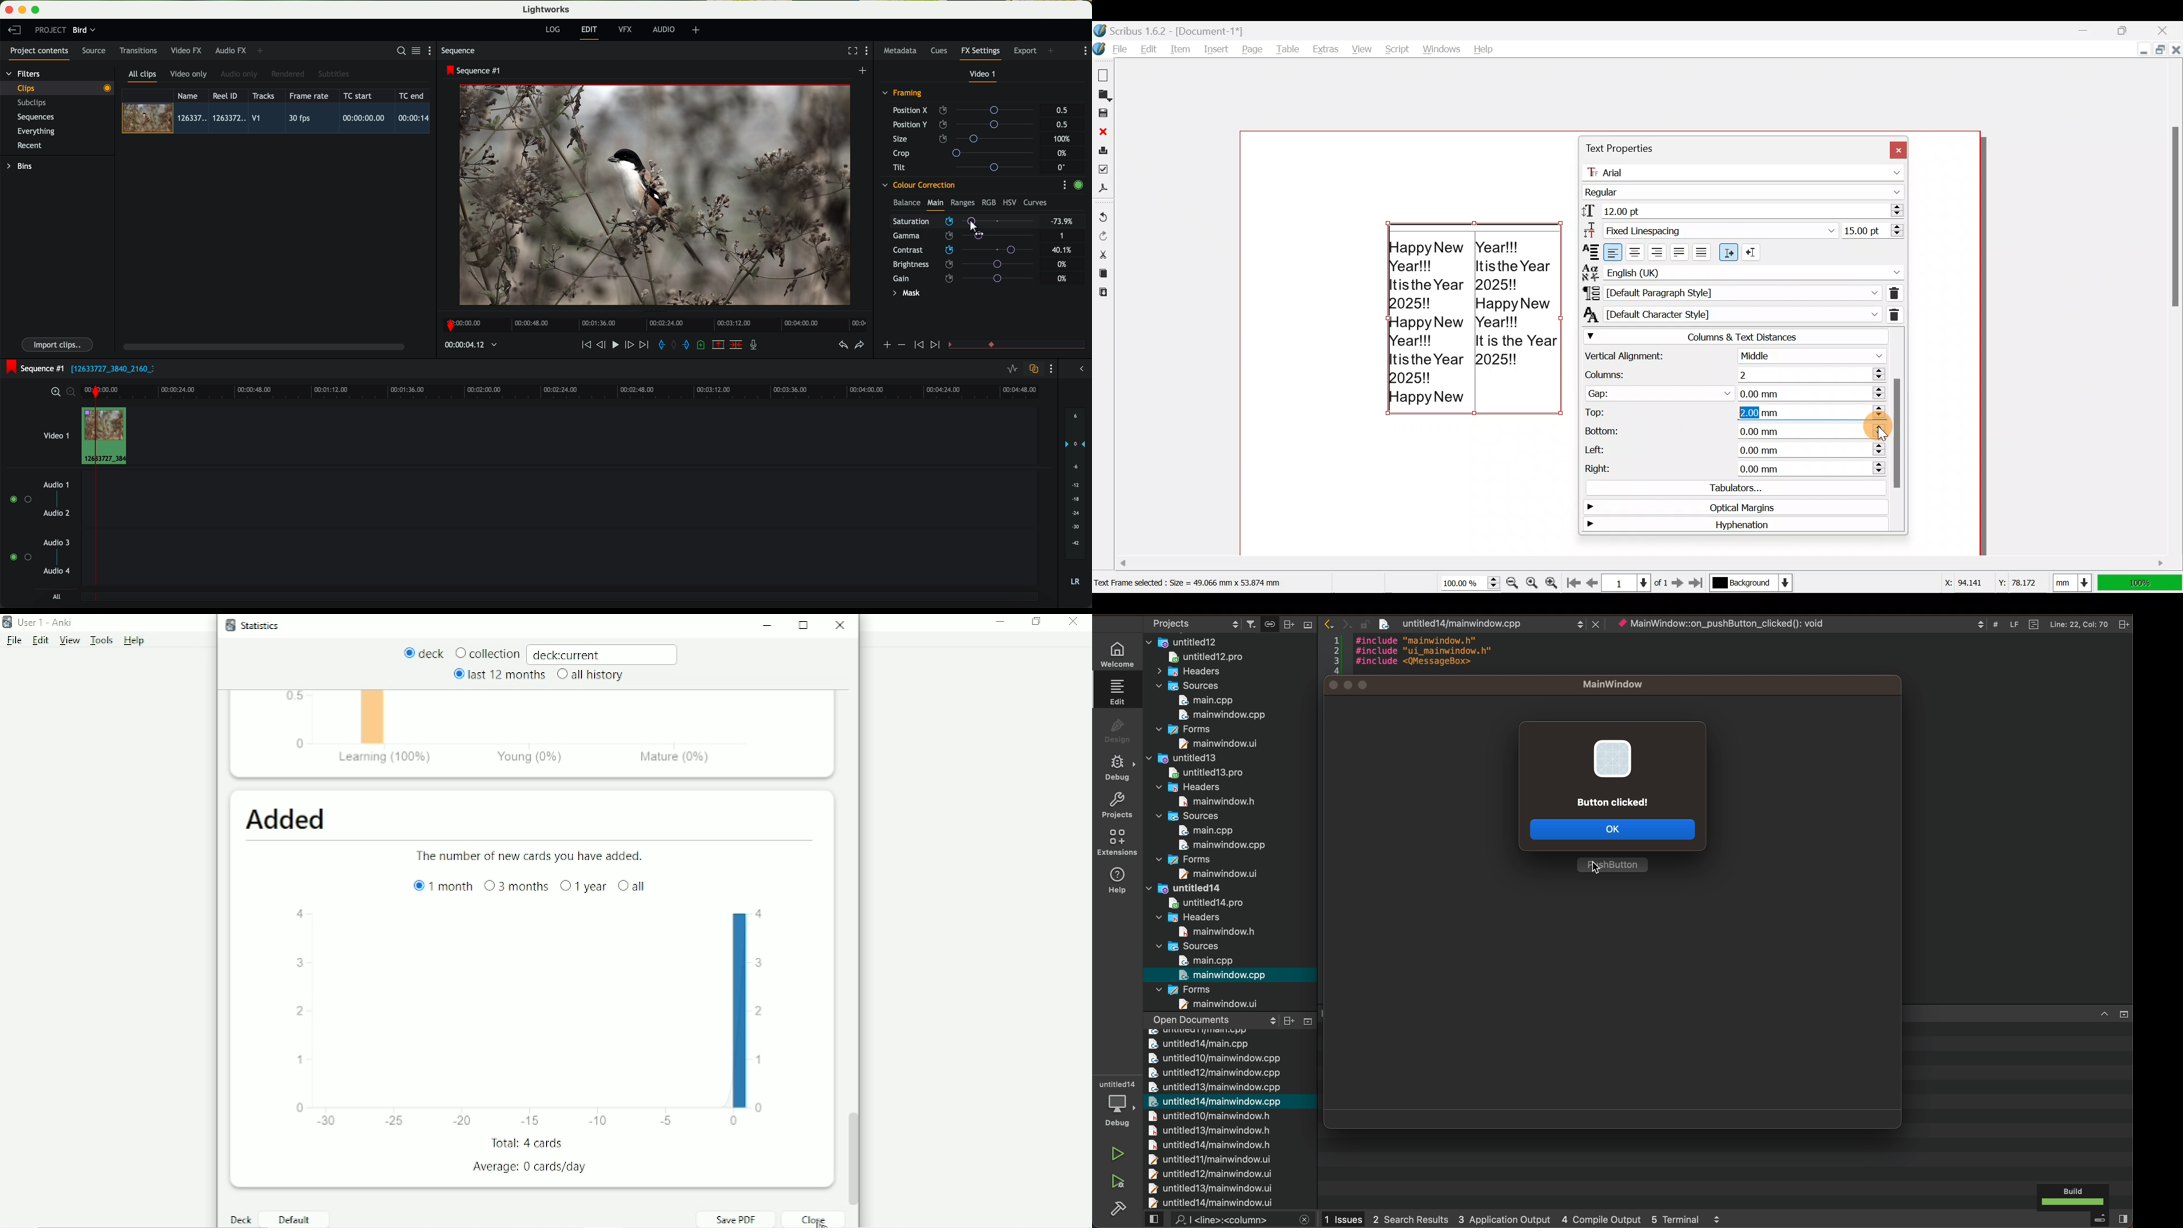 Image resolution: width=2184 pixels, height=1232 pixels. I want to click on timeline, so click(466, 346).